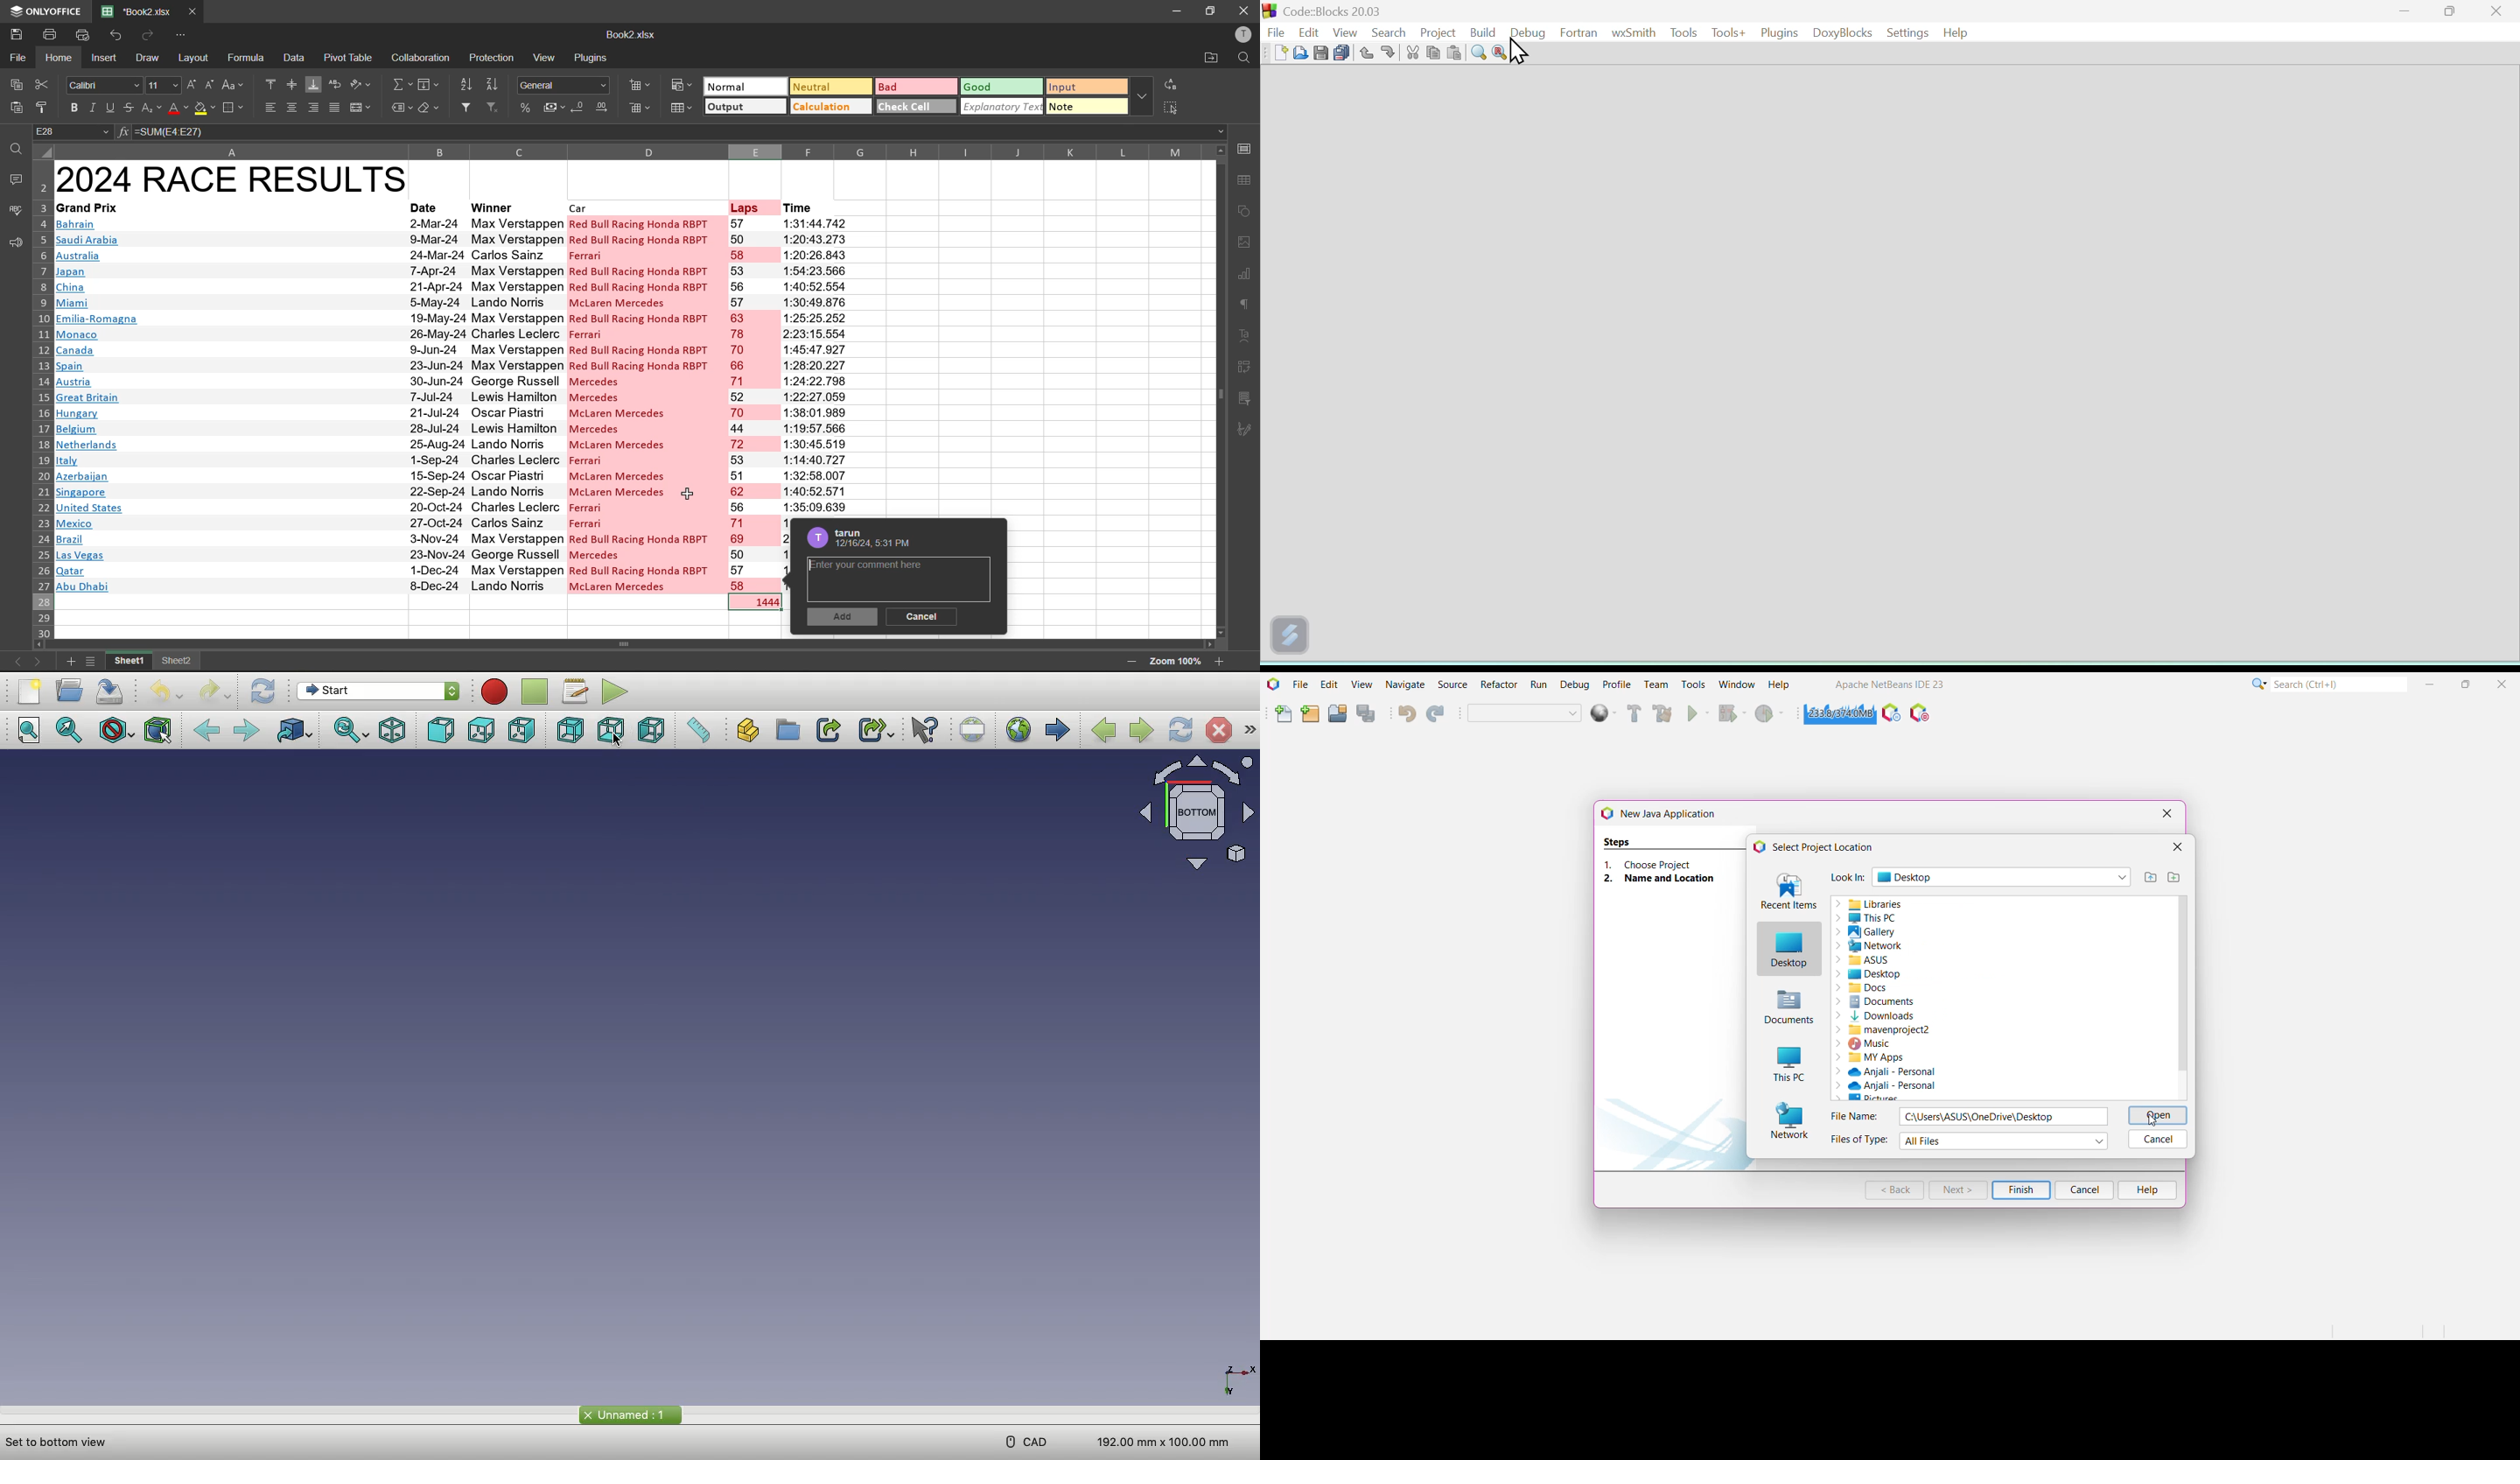 Image resolution: width=2520 pixels, height=1484 pixels. What do you see at coordinates (613, 732) in the screenshot?
I see `Bottom` at bounding box center [613, 732].